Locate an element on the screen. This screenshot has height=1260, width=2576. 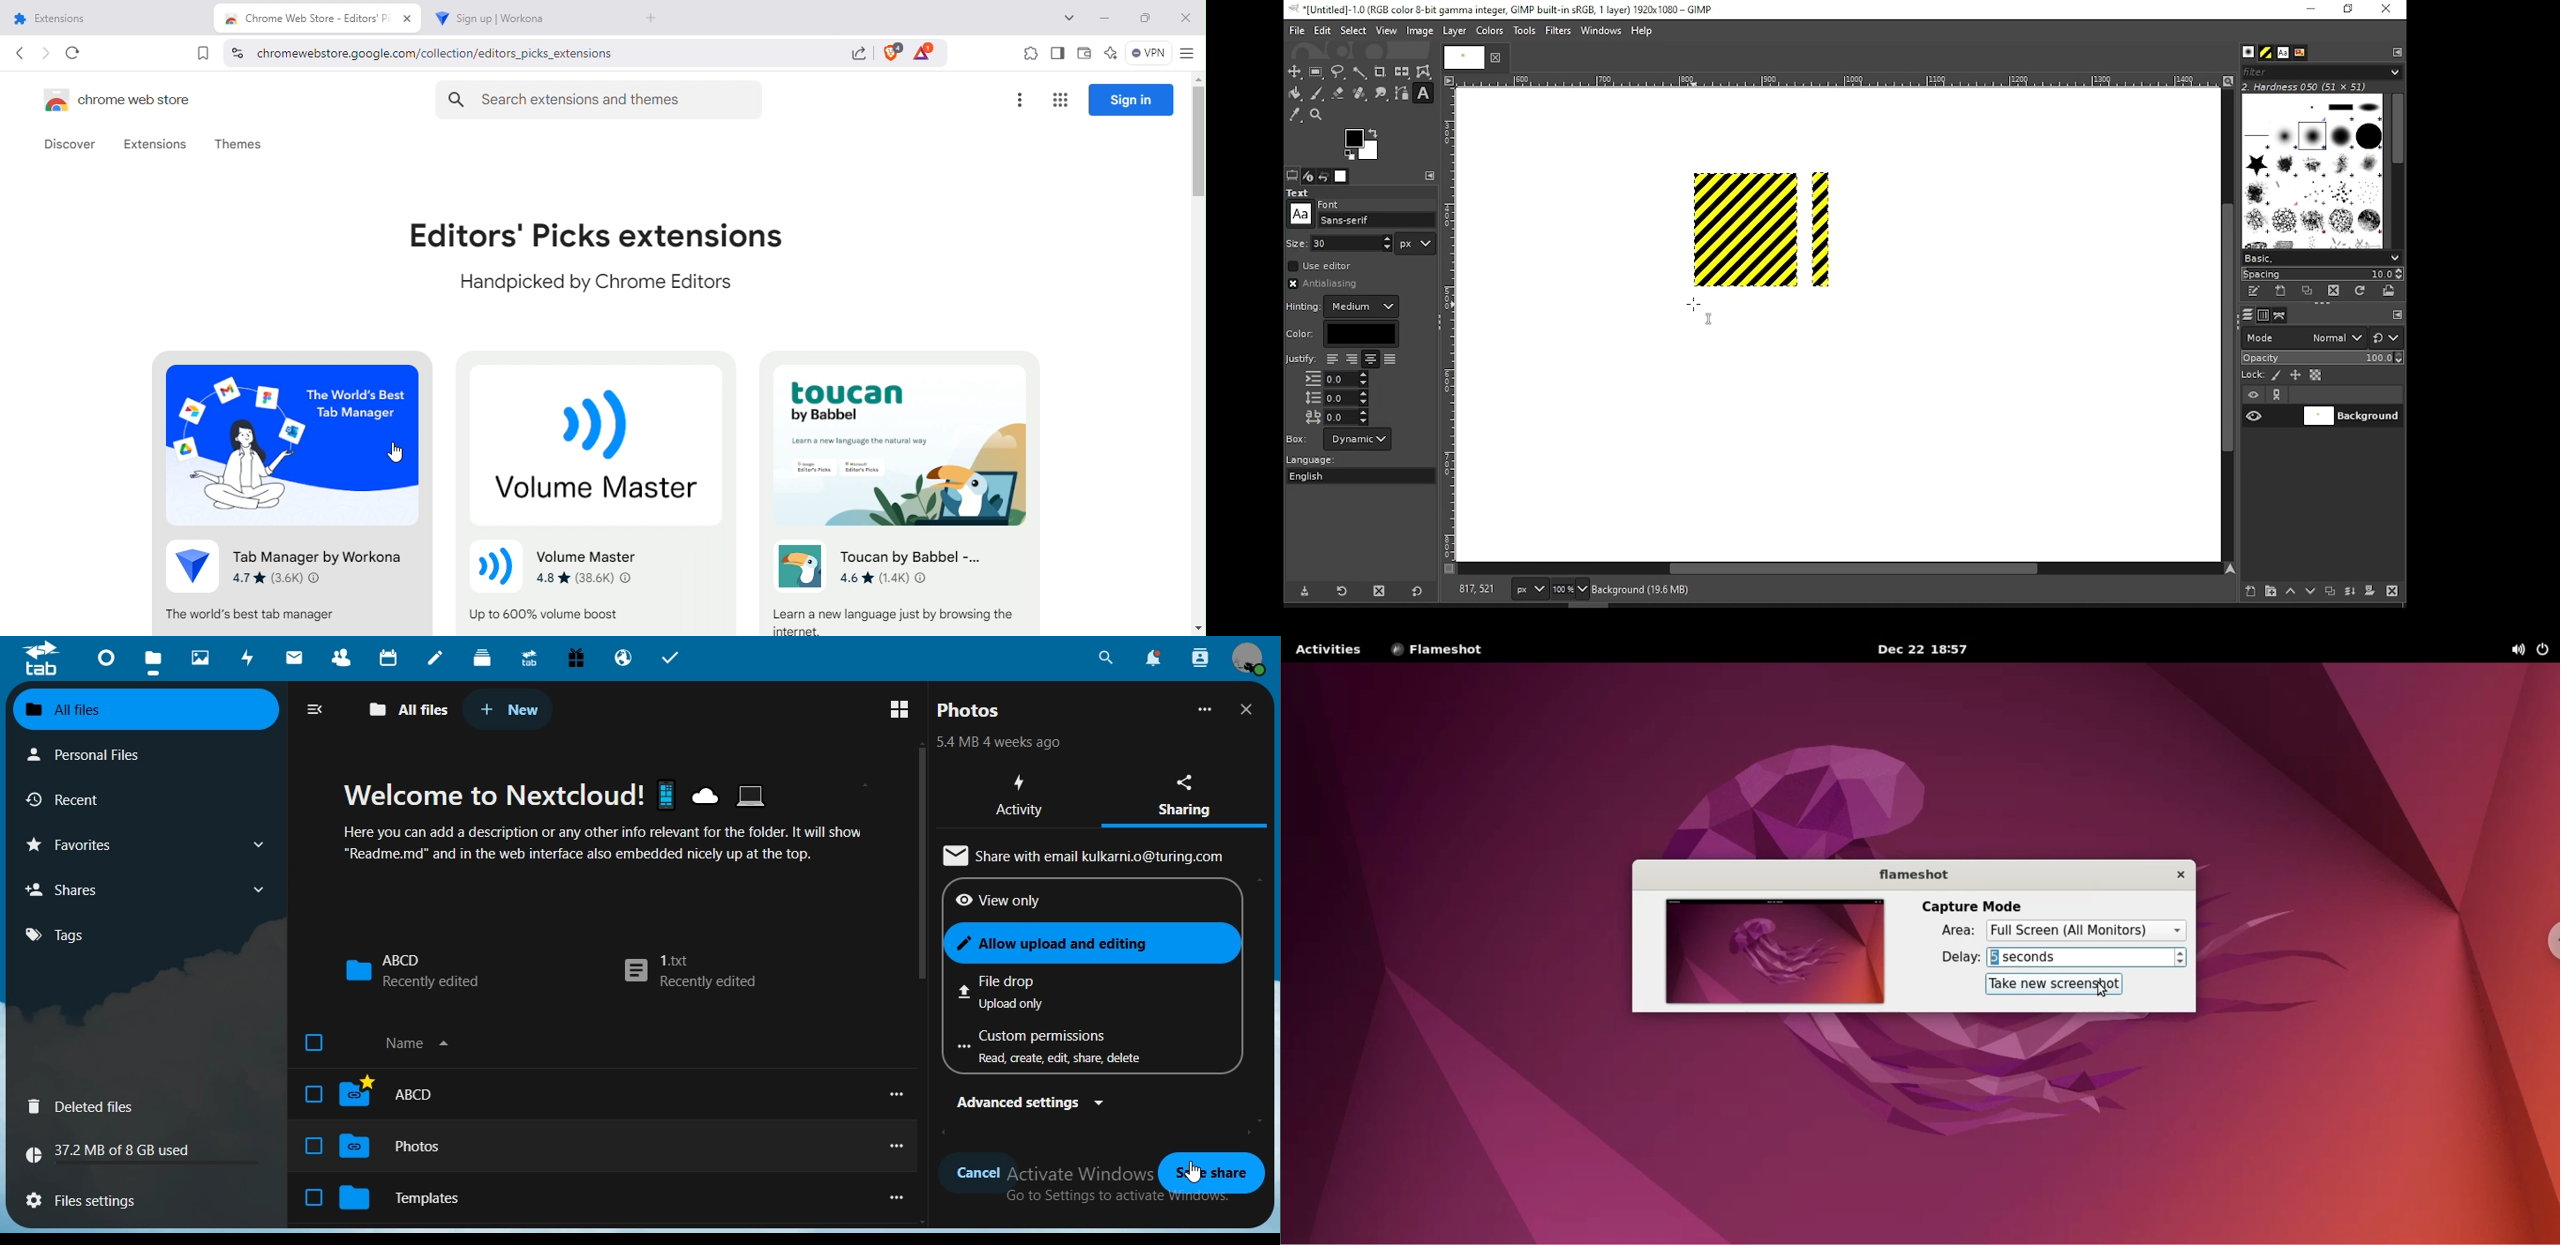
channels is located at coordinates (2263, 315).